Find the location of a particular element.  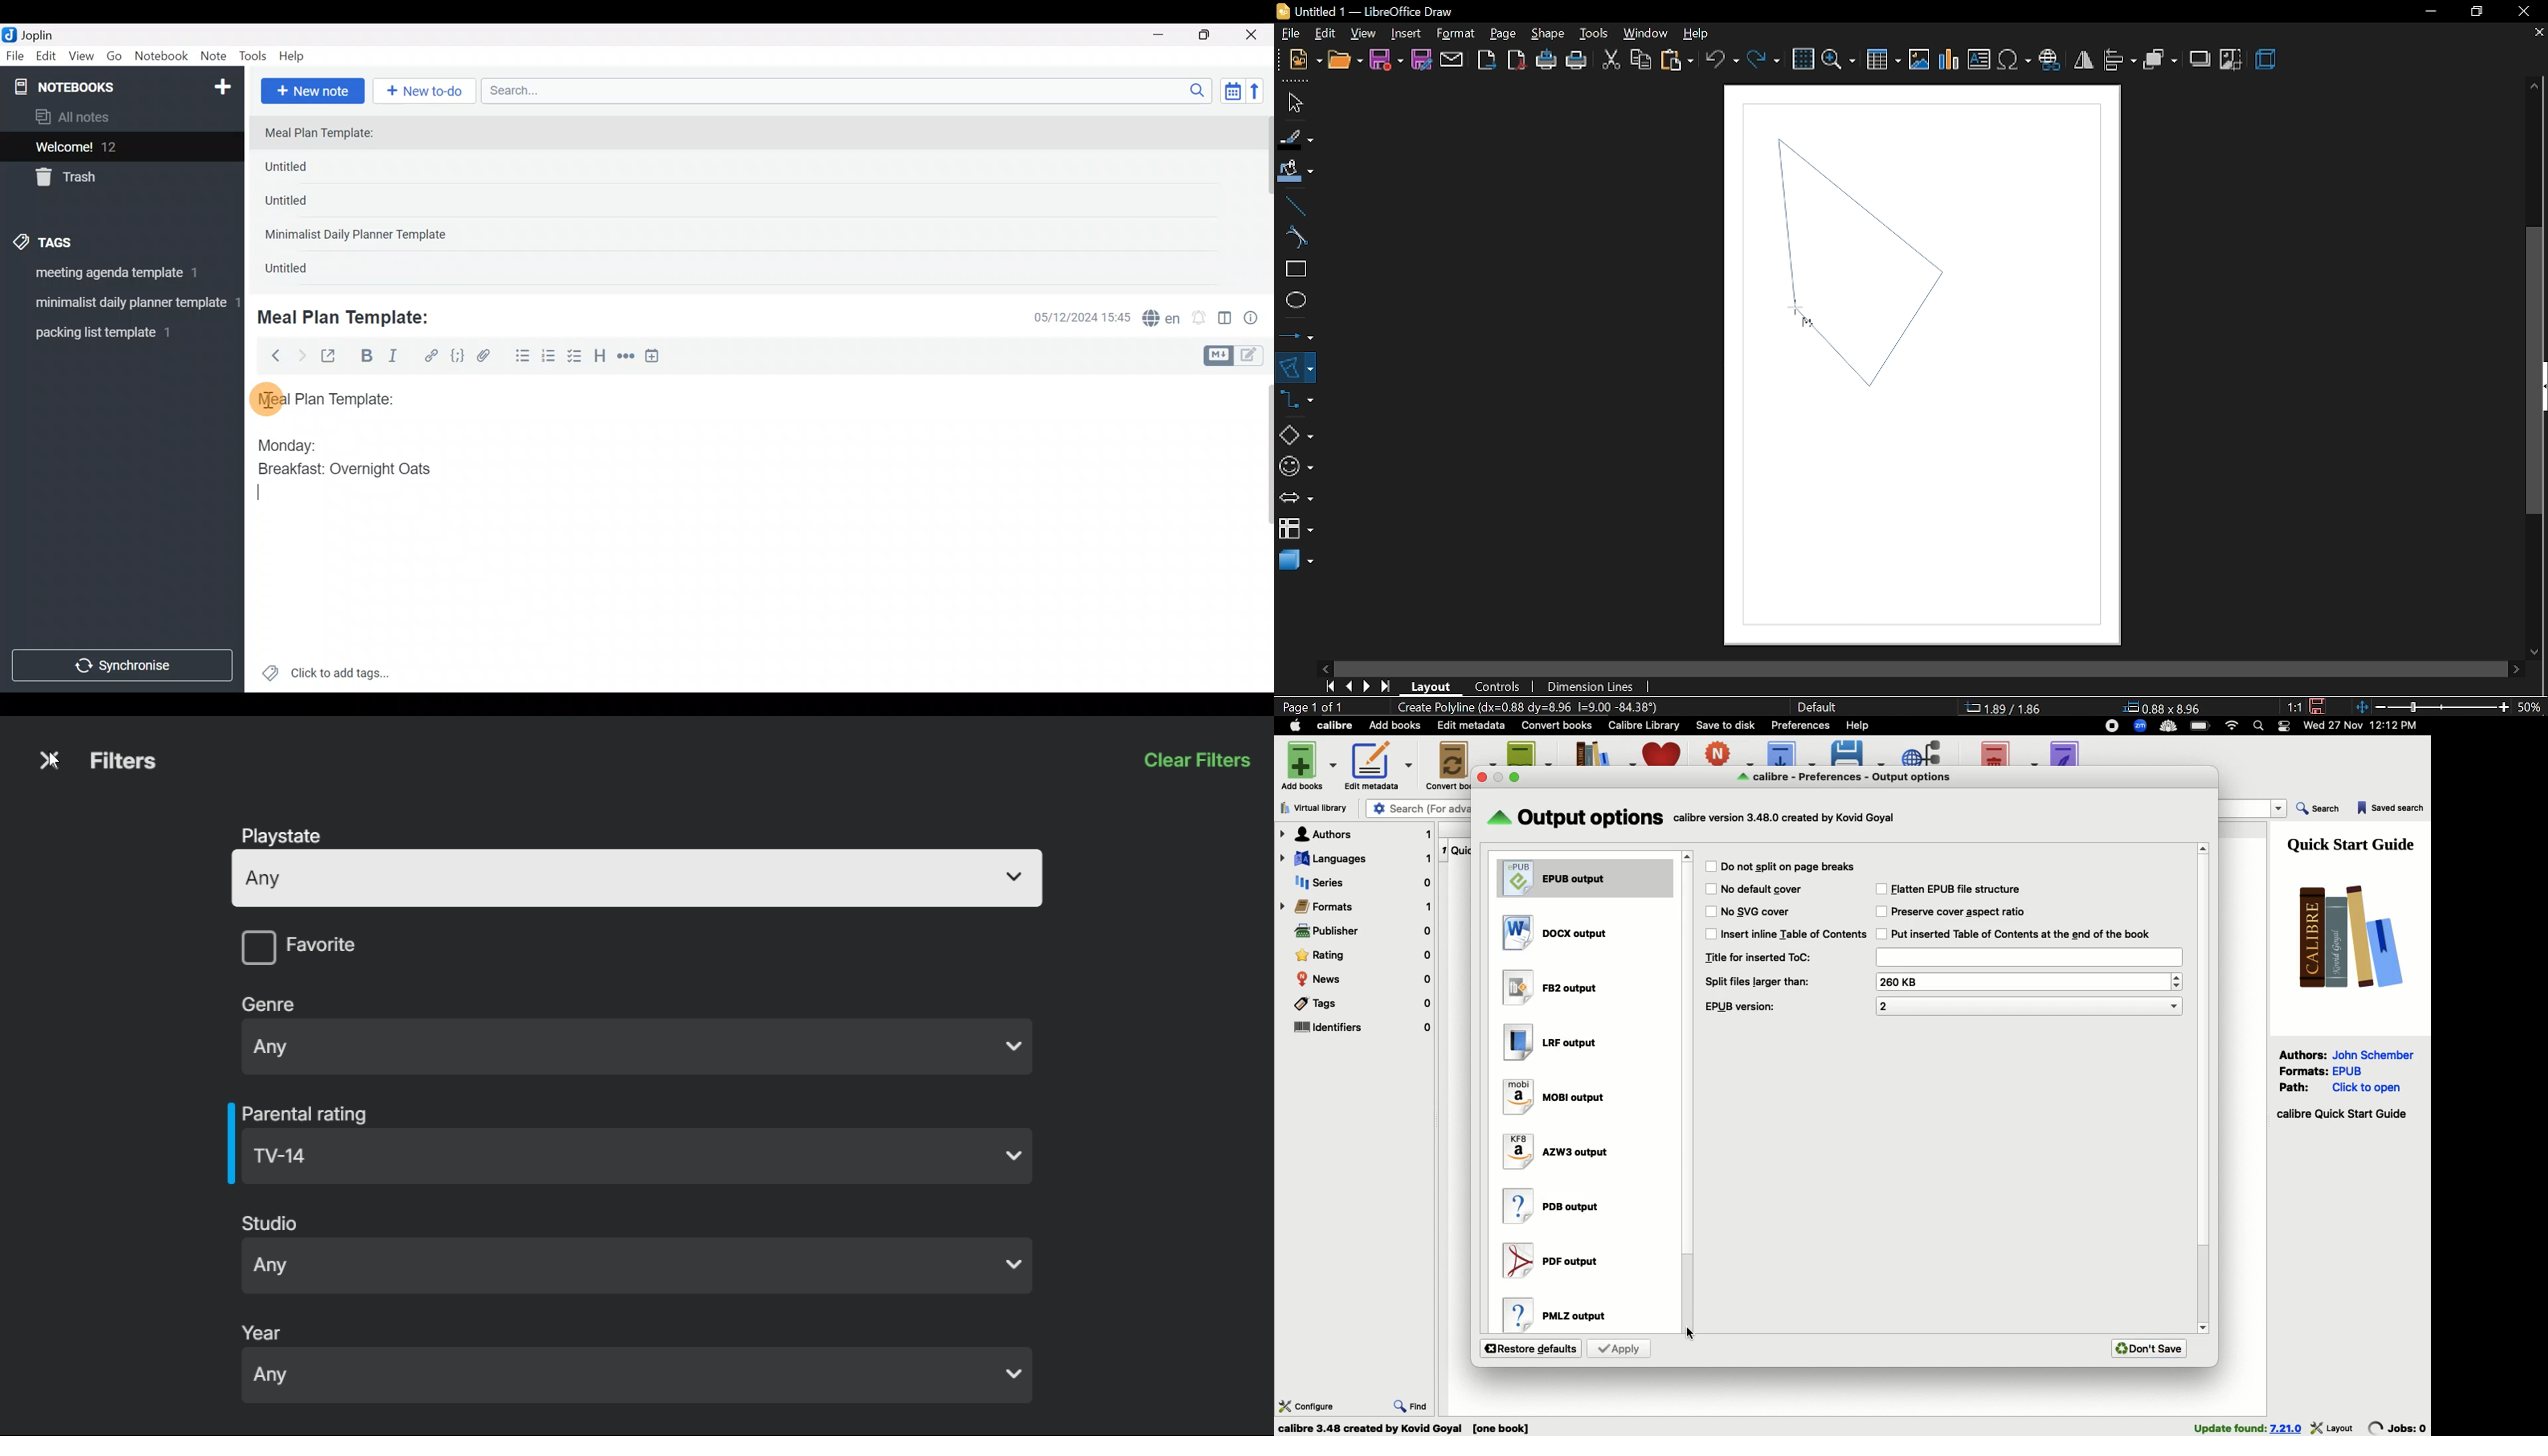

layout is located at coordinates (2333, 1427).